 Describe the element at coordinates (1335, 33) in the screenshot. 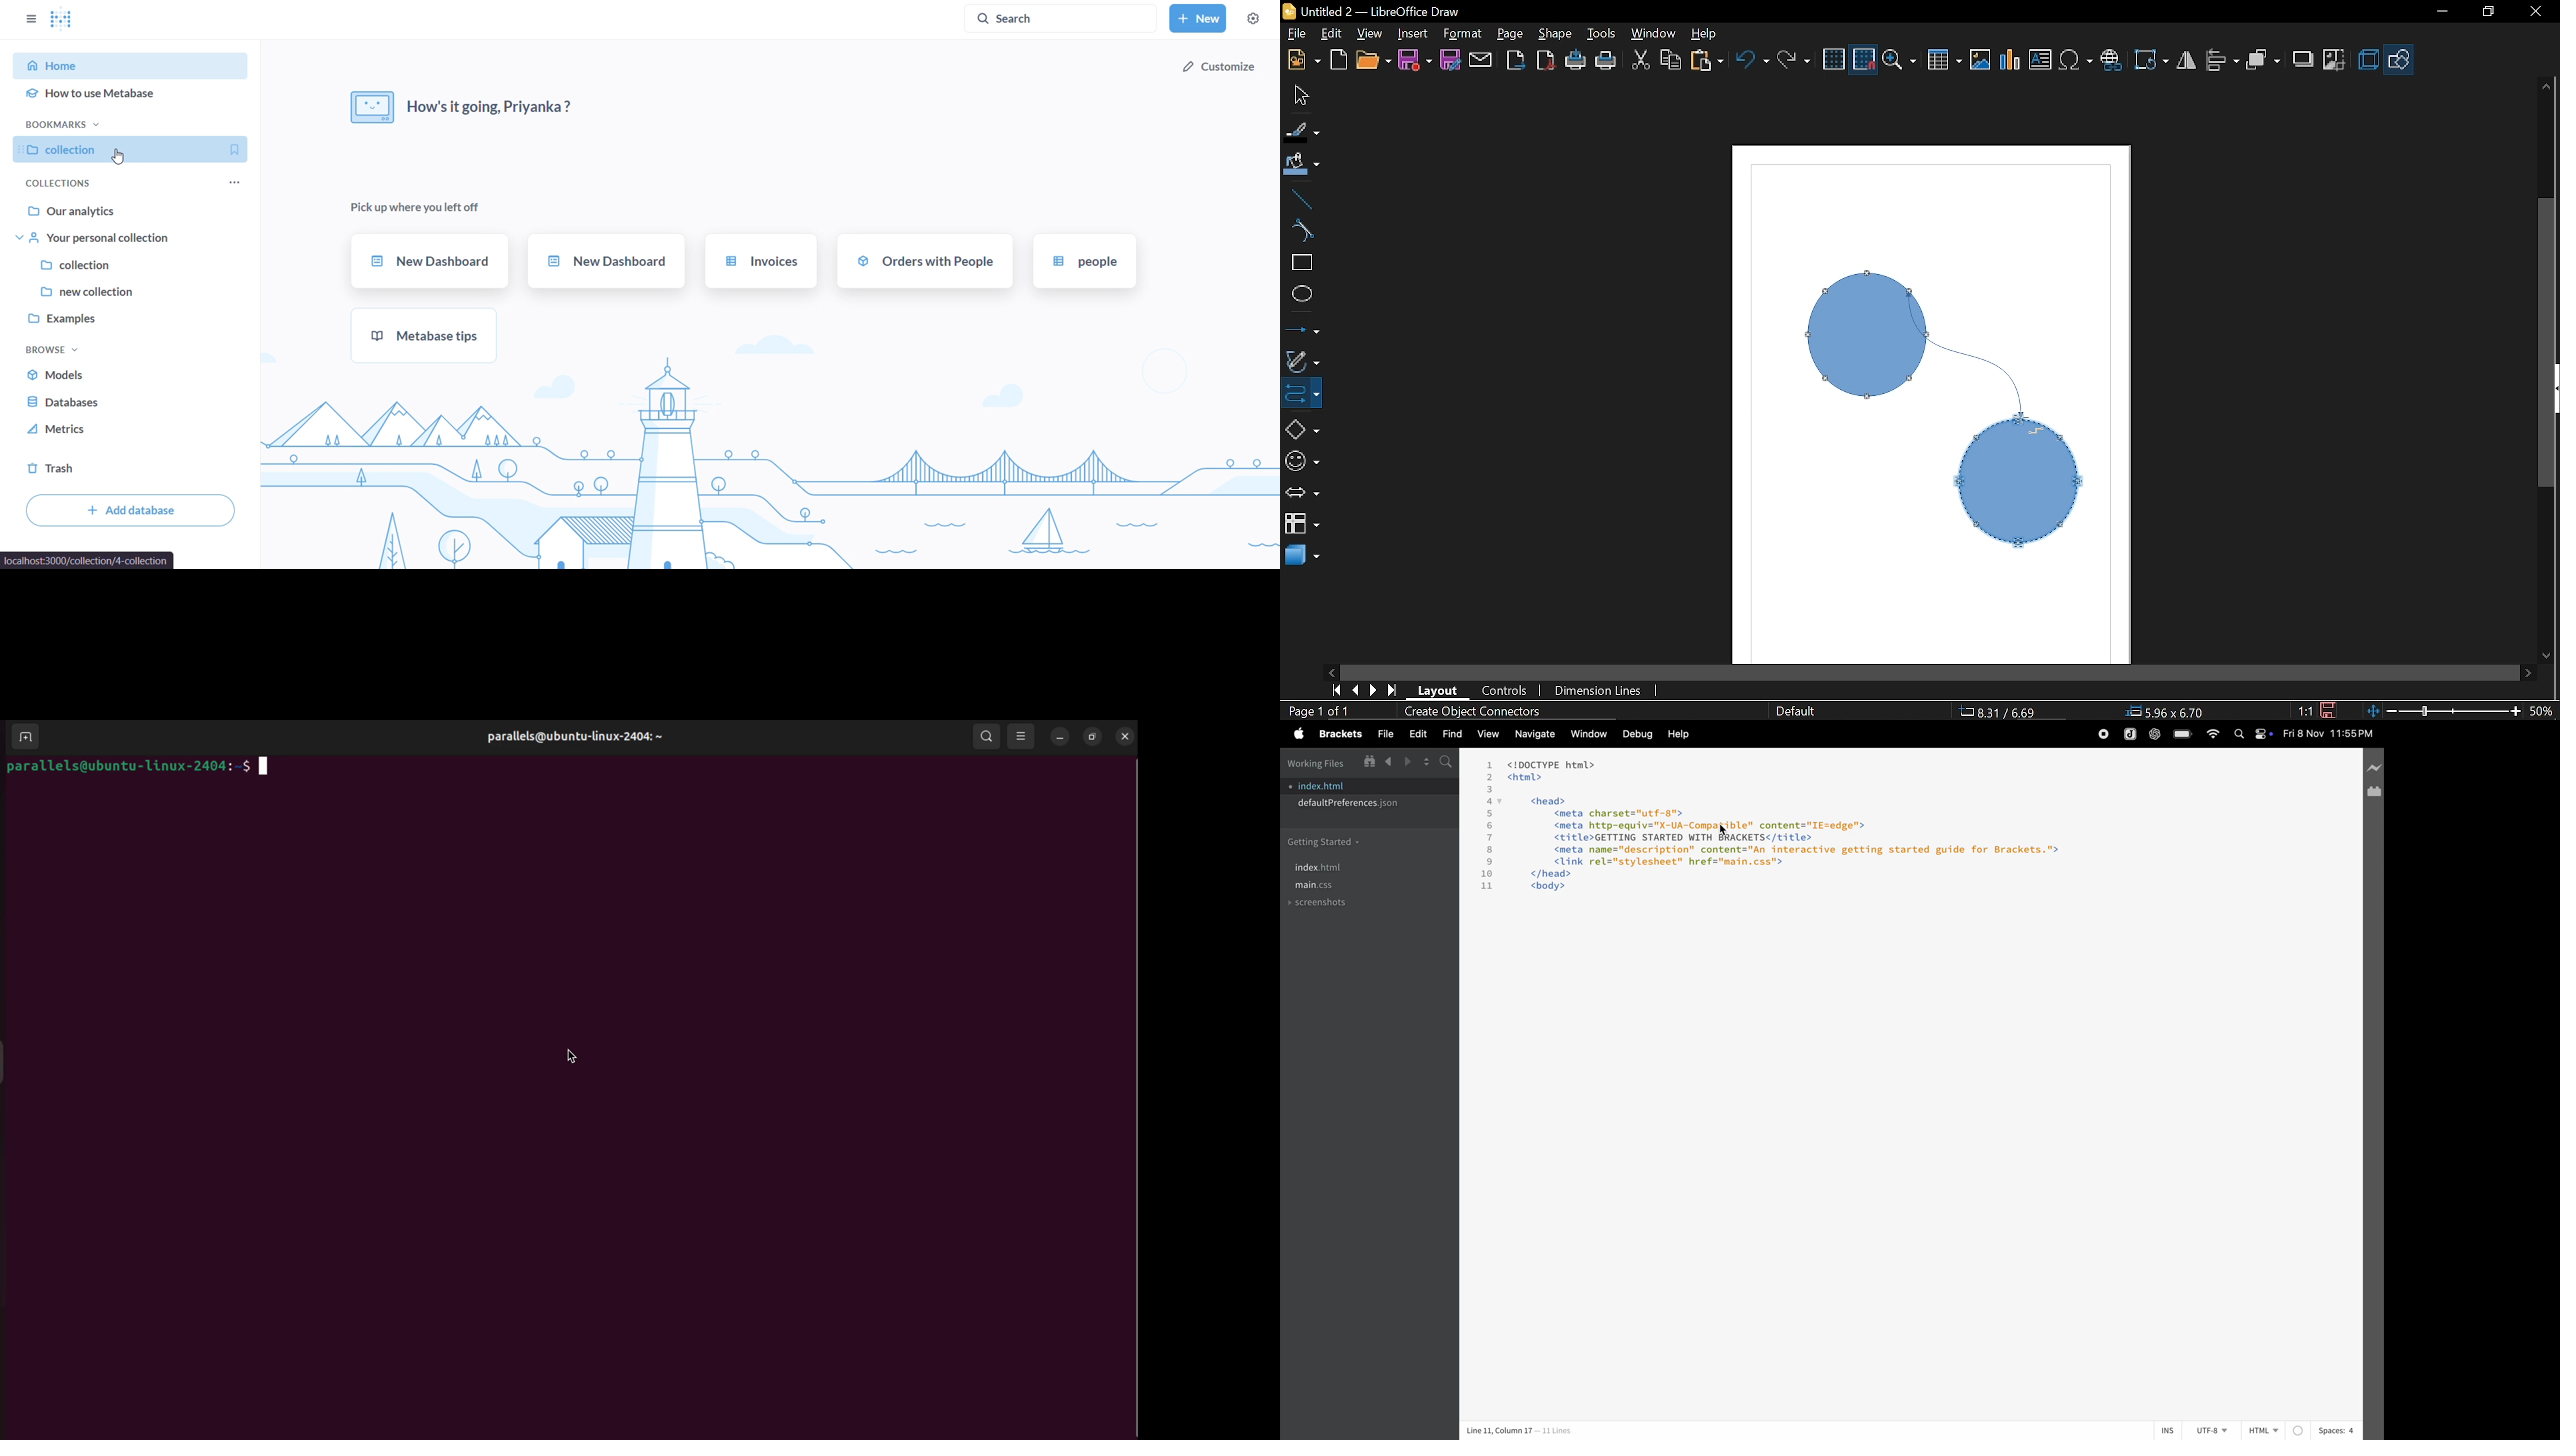

I see `edit` at that location.